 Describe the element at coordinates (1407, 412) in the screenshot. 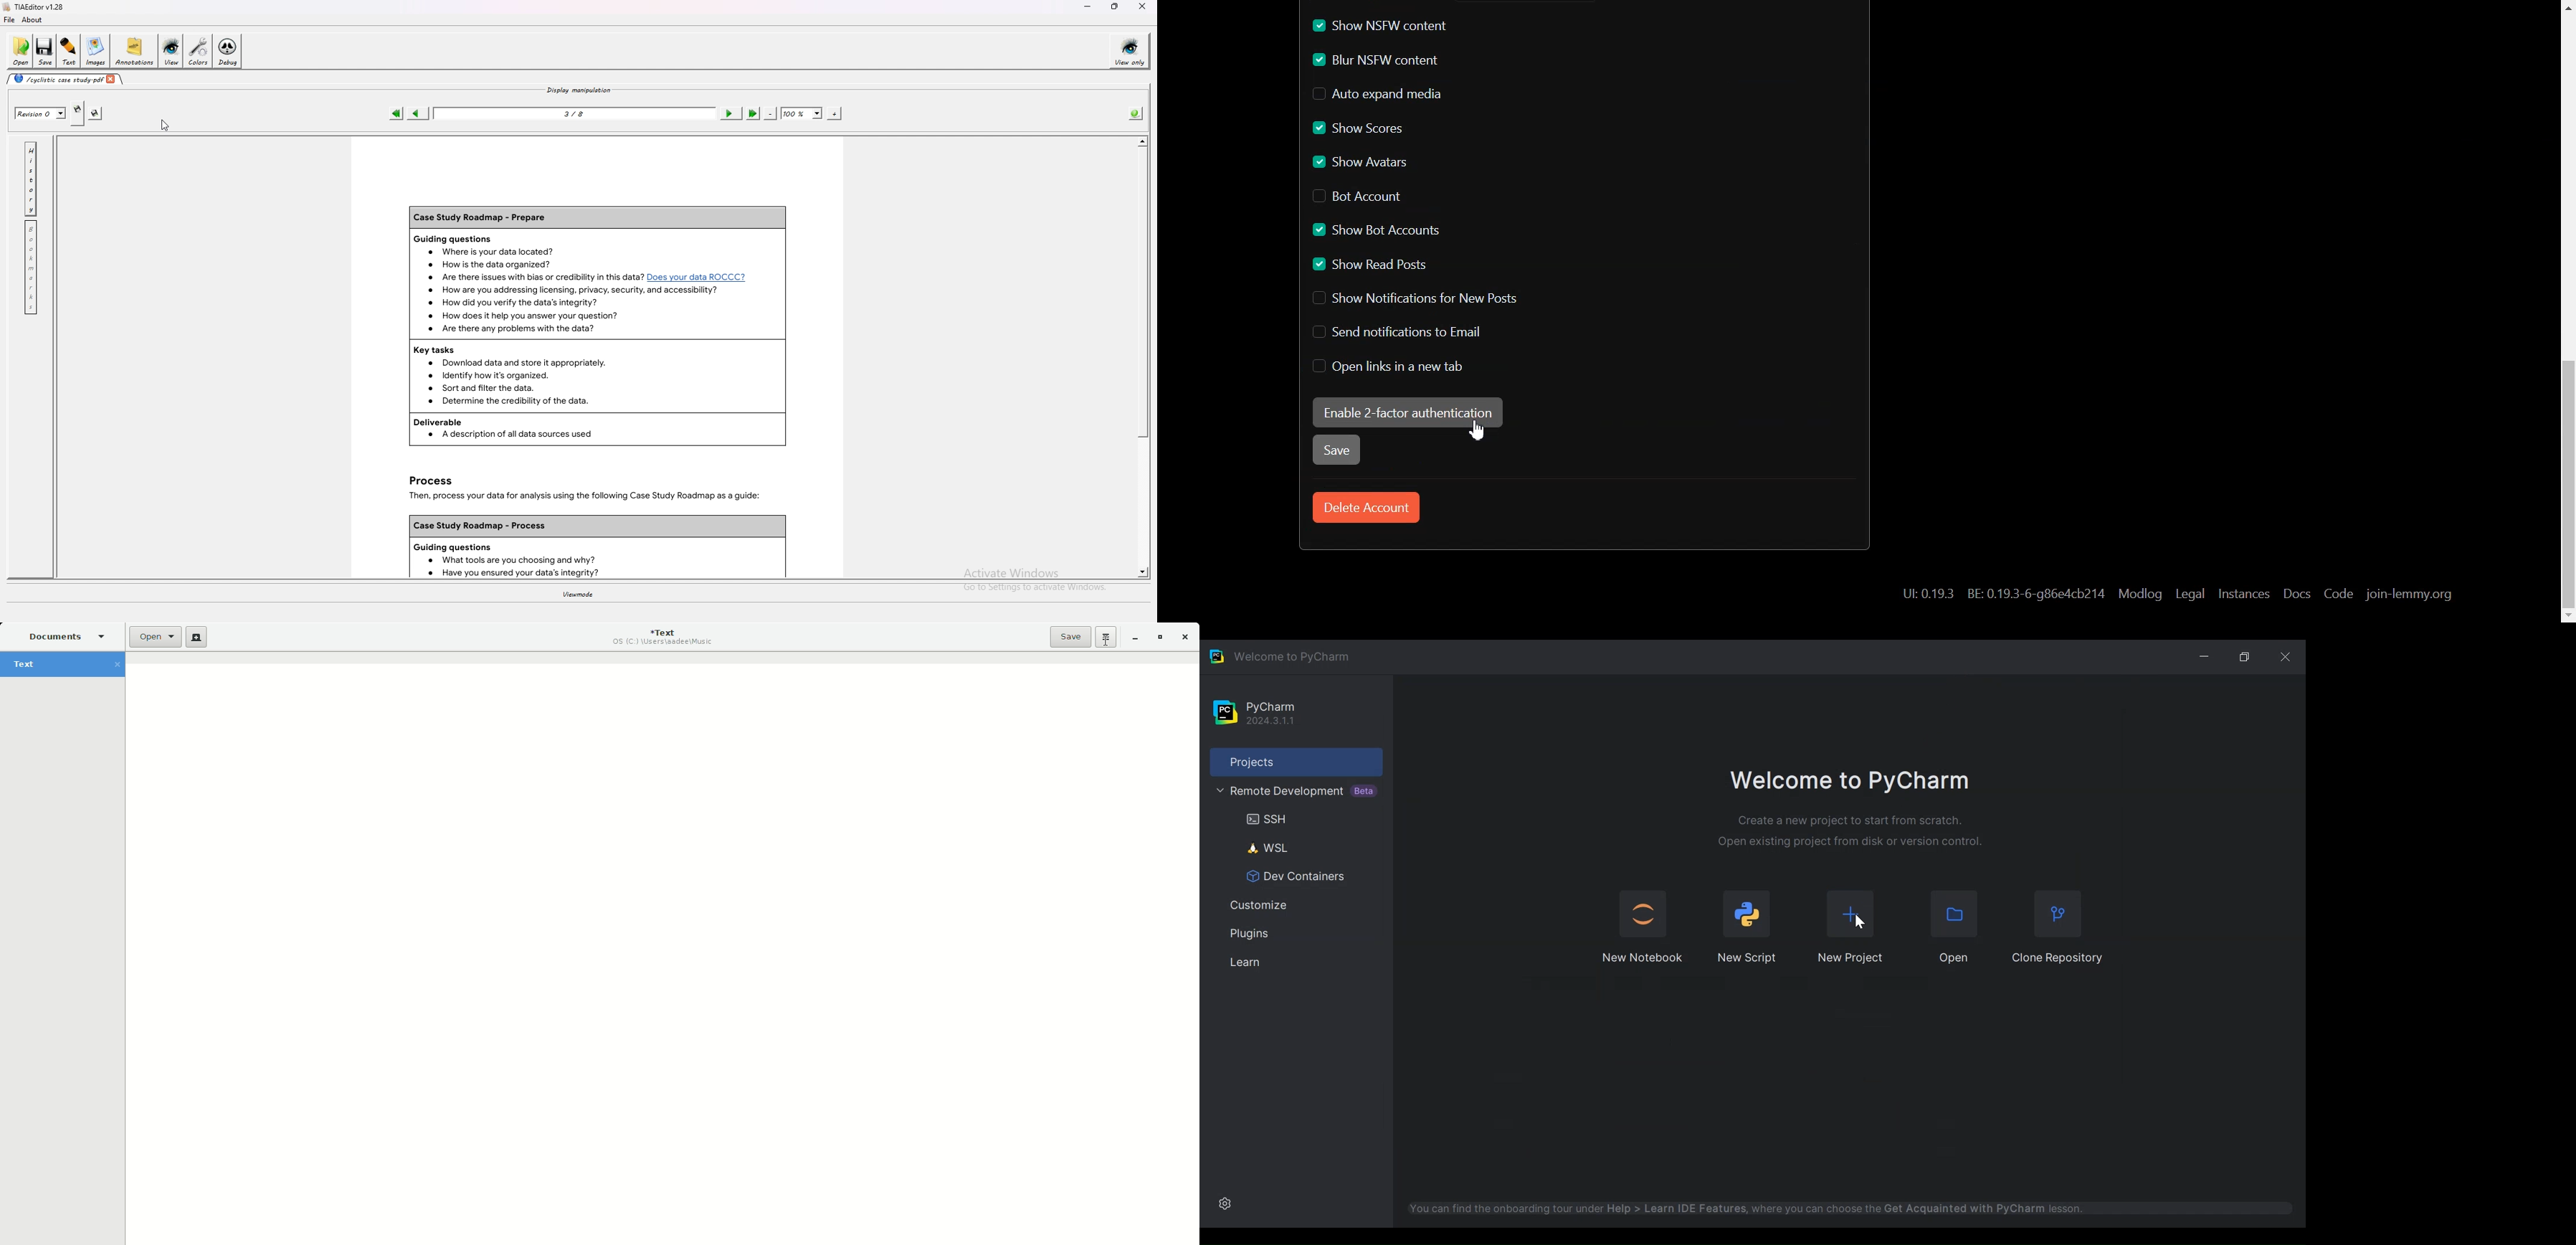

I see `Enable 2-factor authentication` at that location.